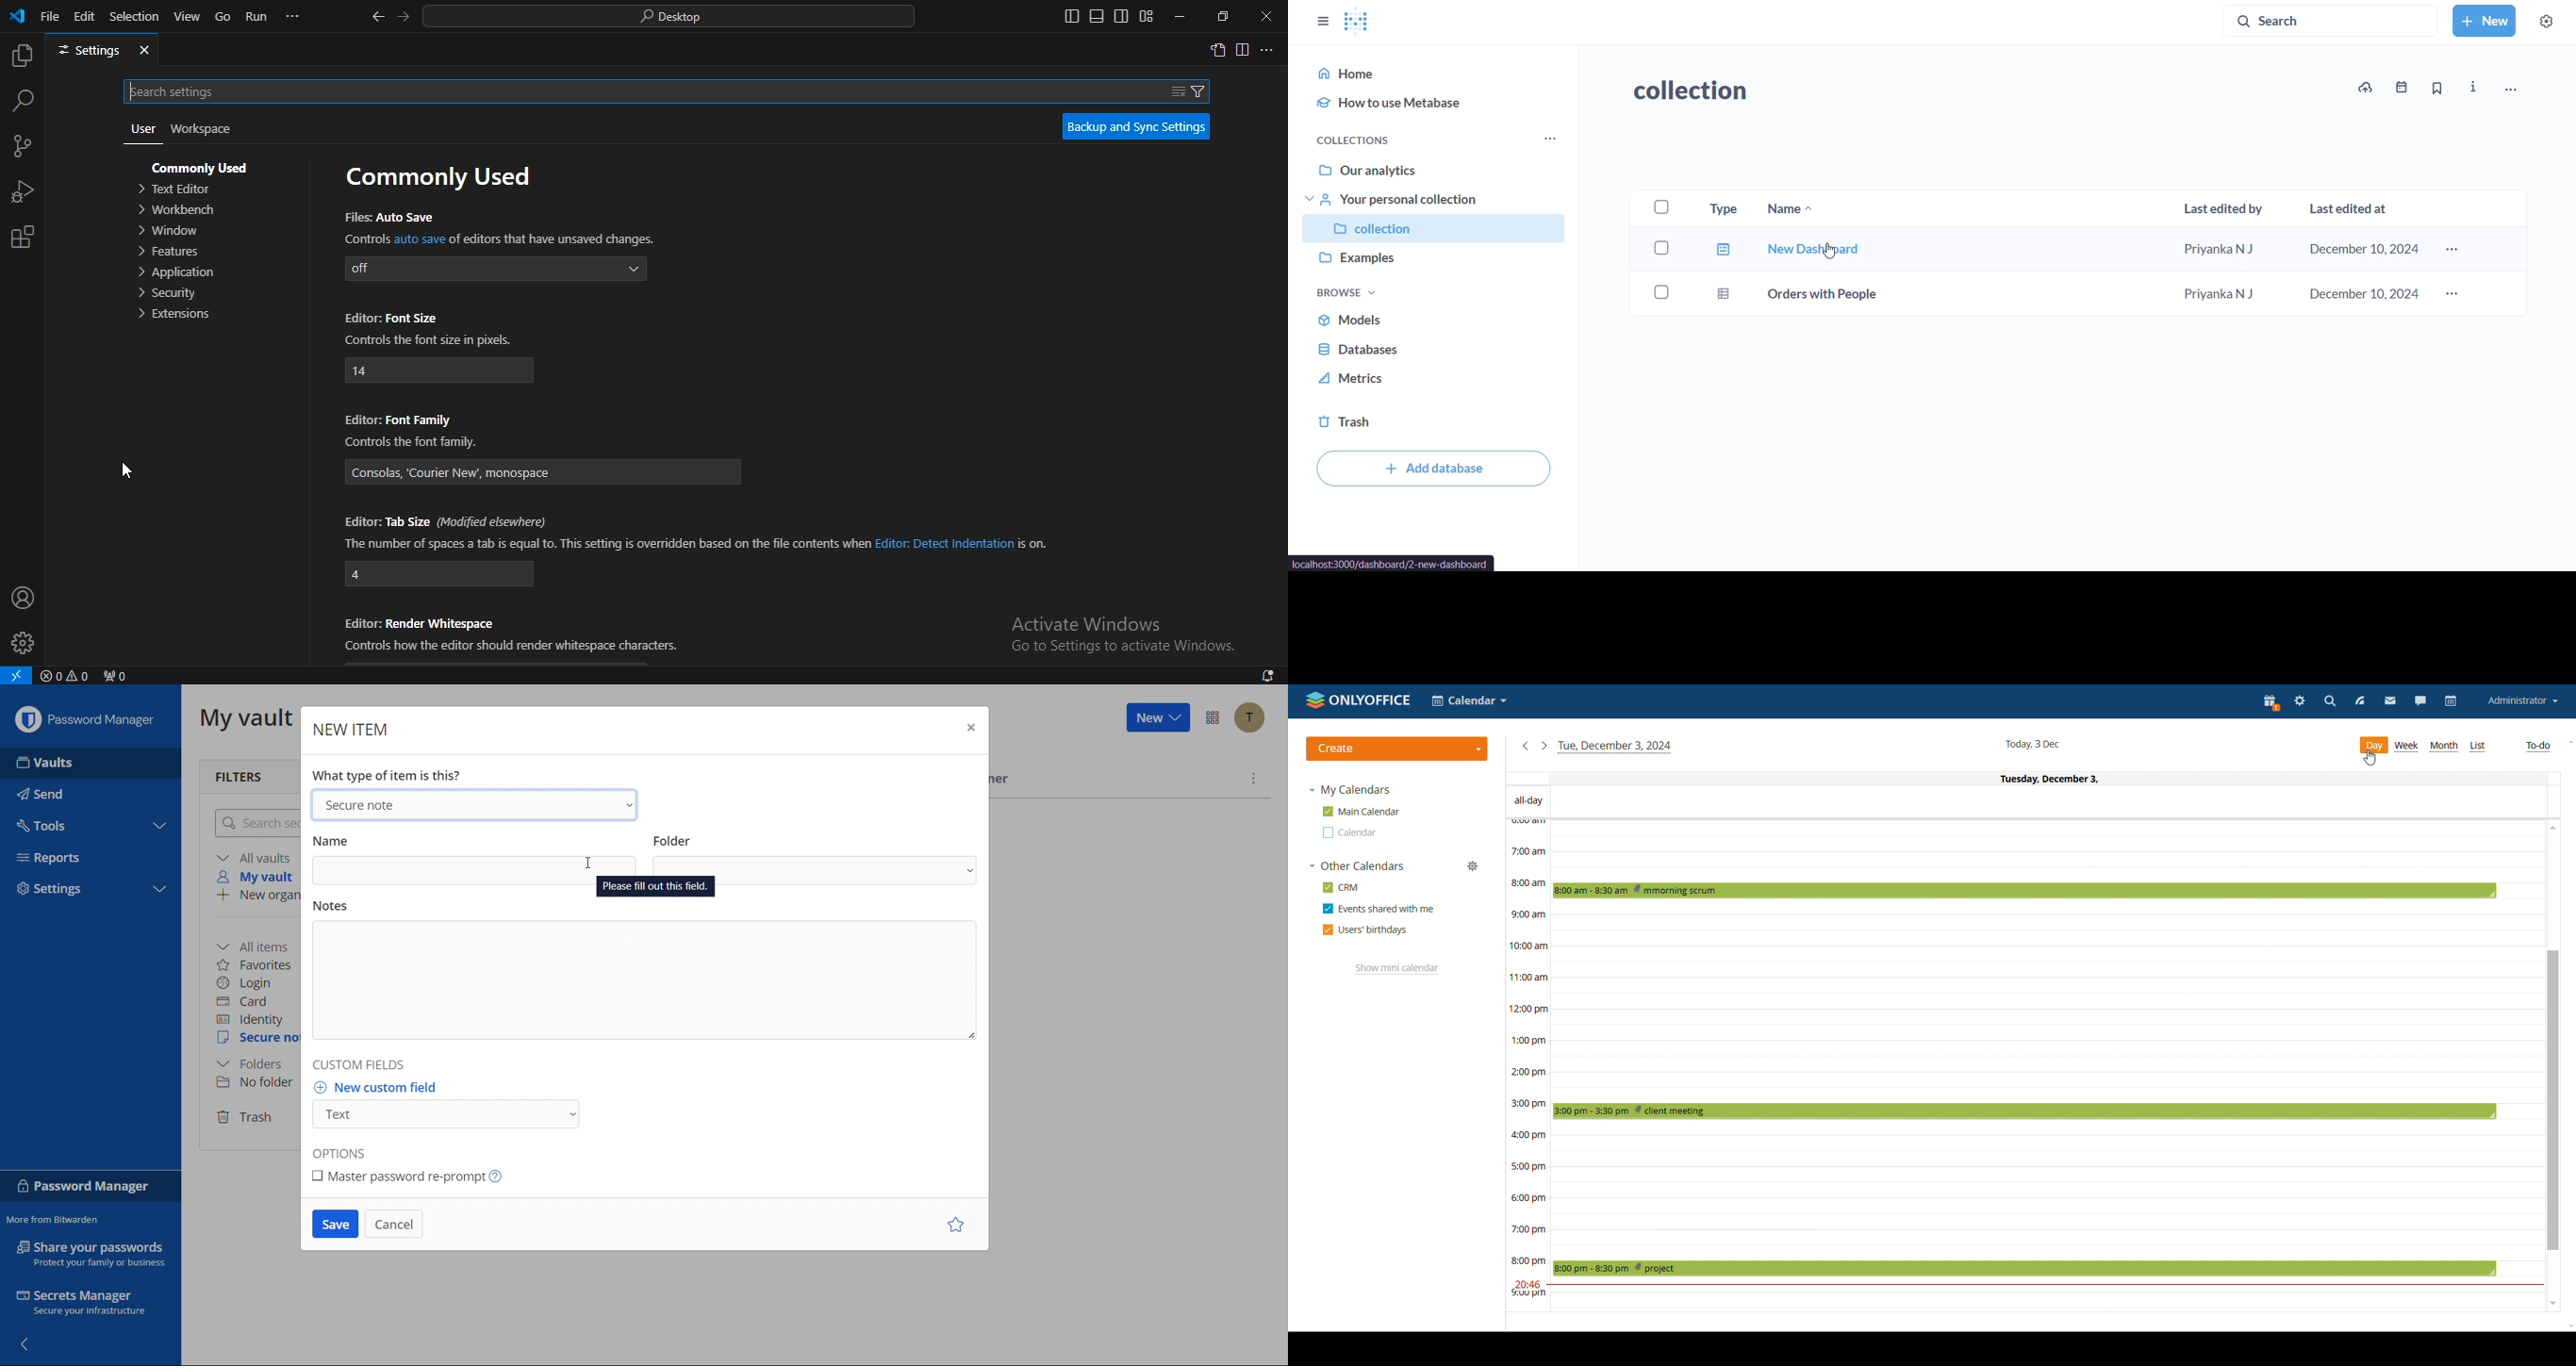 The width and height of the screenshot is (2576, 1372). What do you see at coordinates (223, 16) in the screenshot?
I see `go` at bounding box center [223, 16].